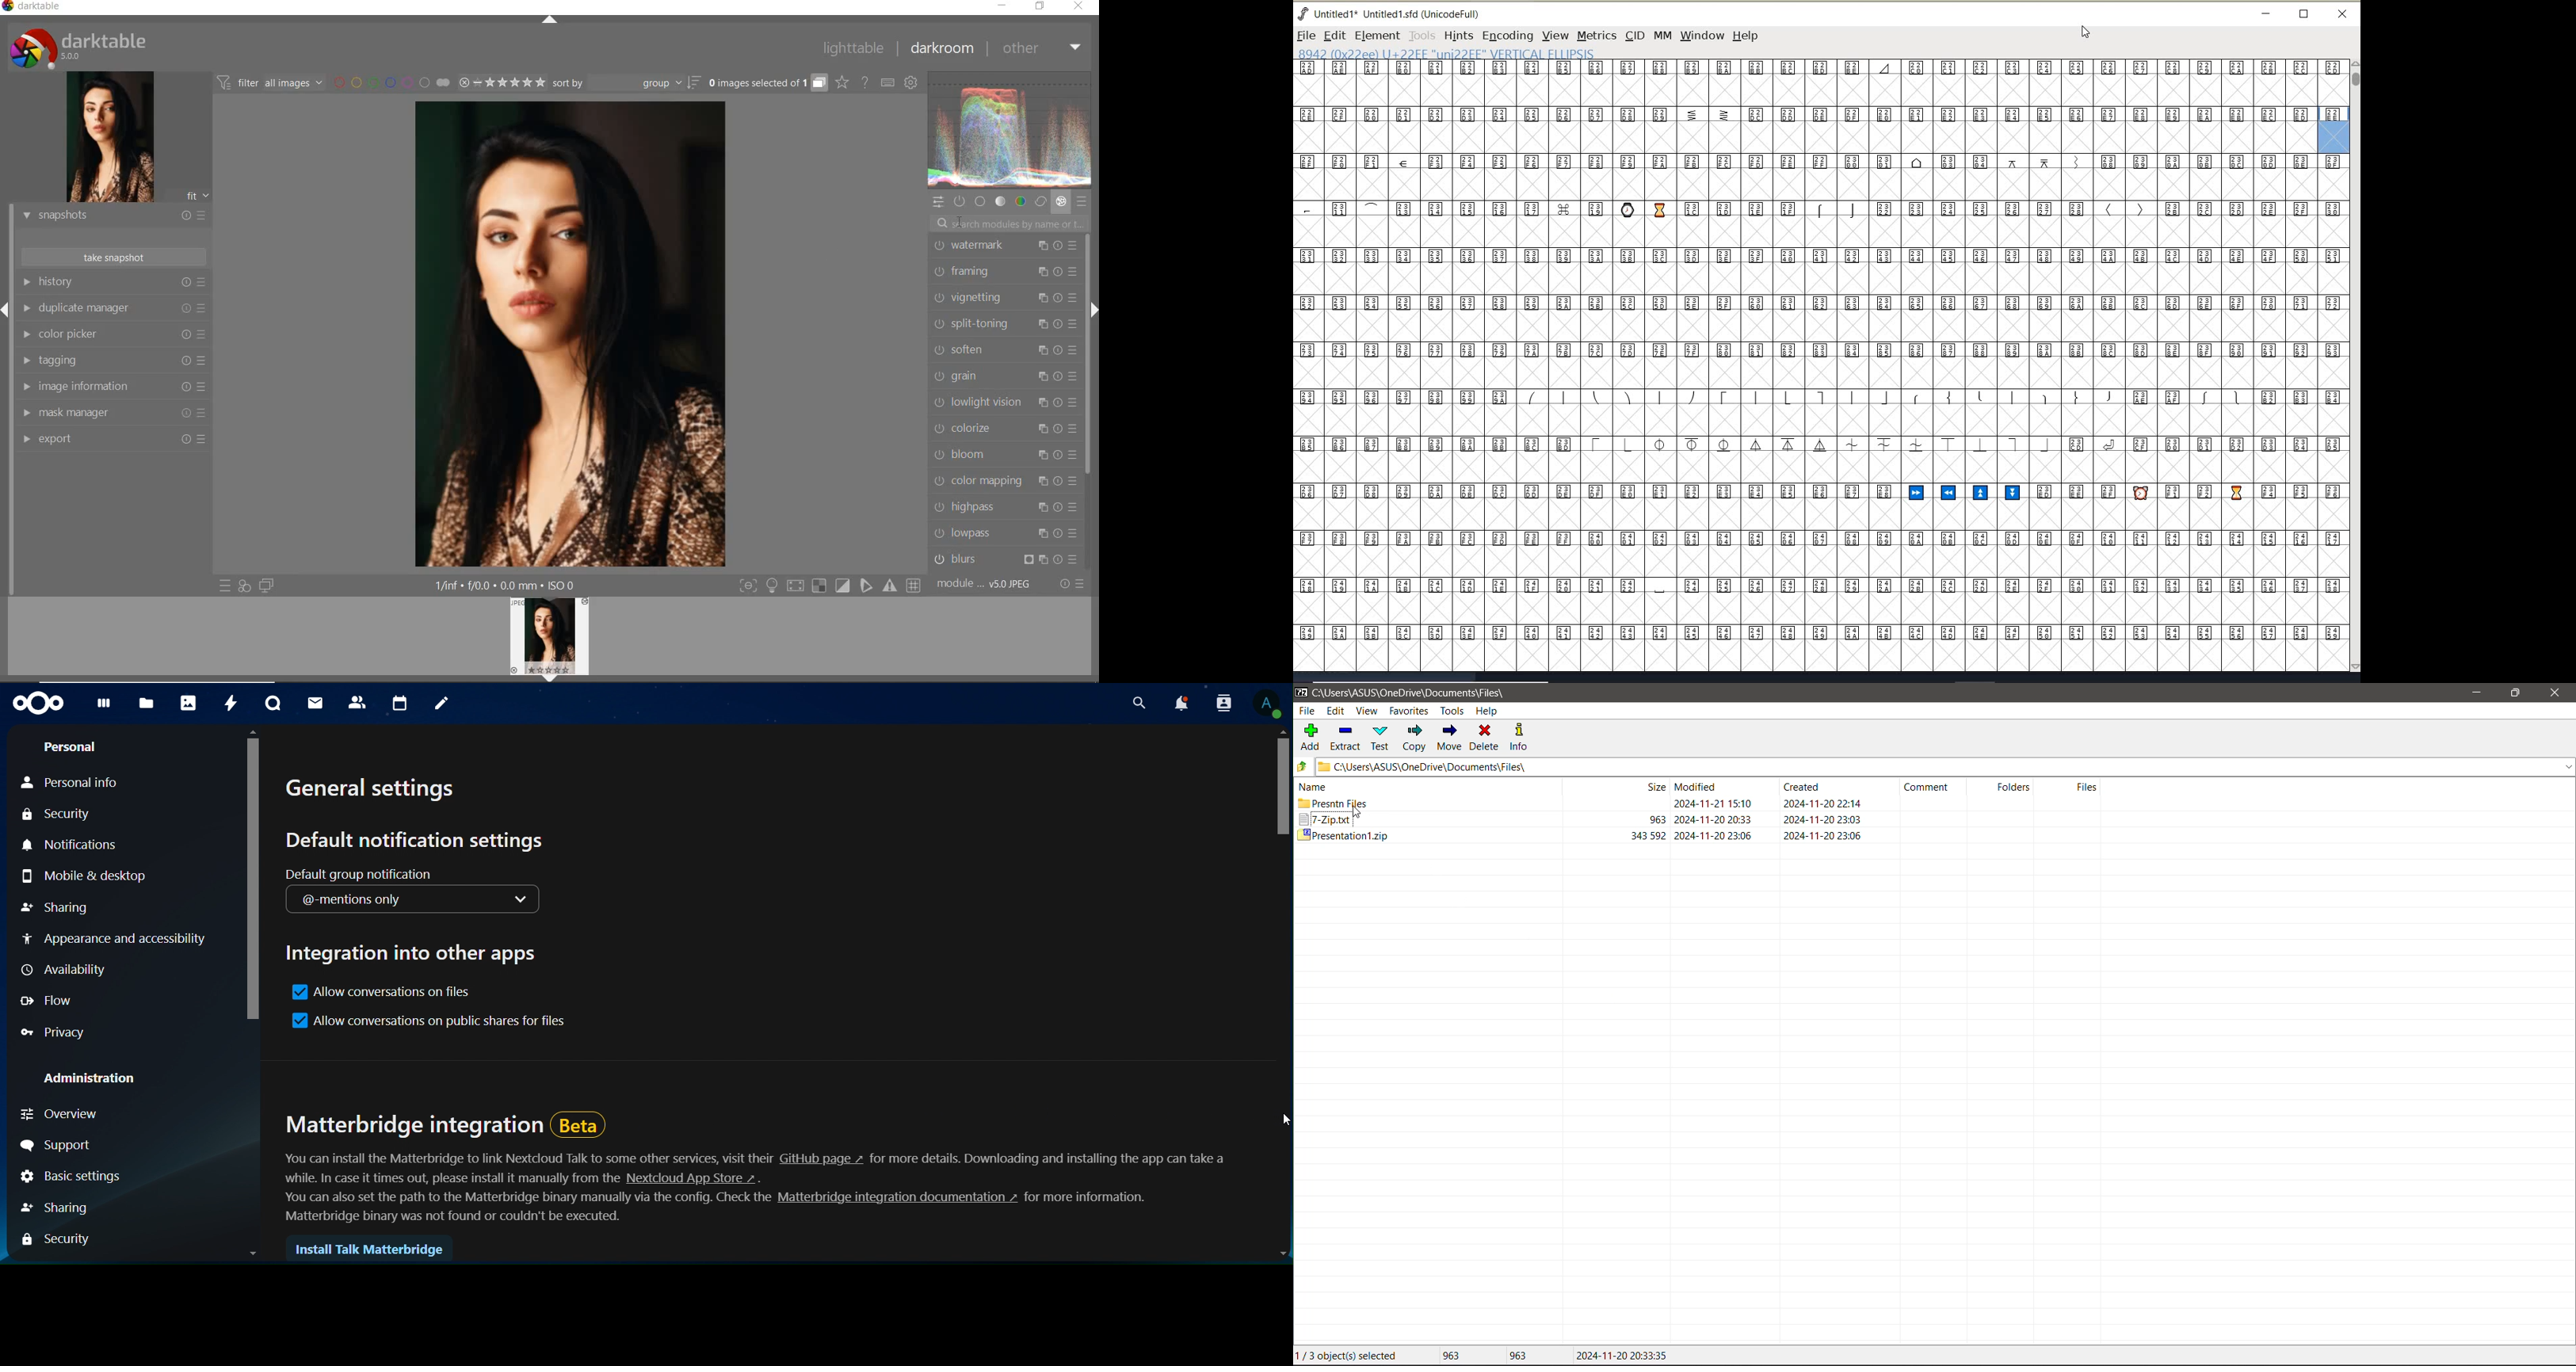 This screenshot has height=1372, width=2576. Describe the element at coordinates (583, 1127) in the screenshot. I see `Beta tag` at that location.